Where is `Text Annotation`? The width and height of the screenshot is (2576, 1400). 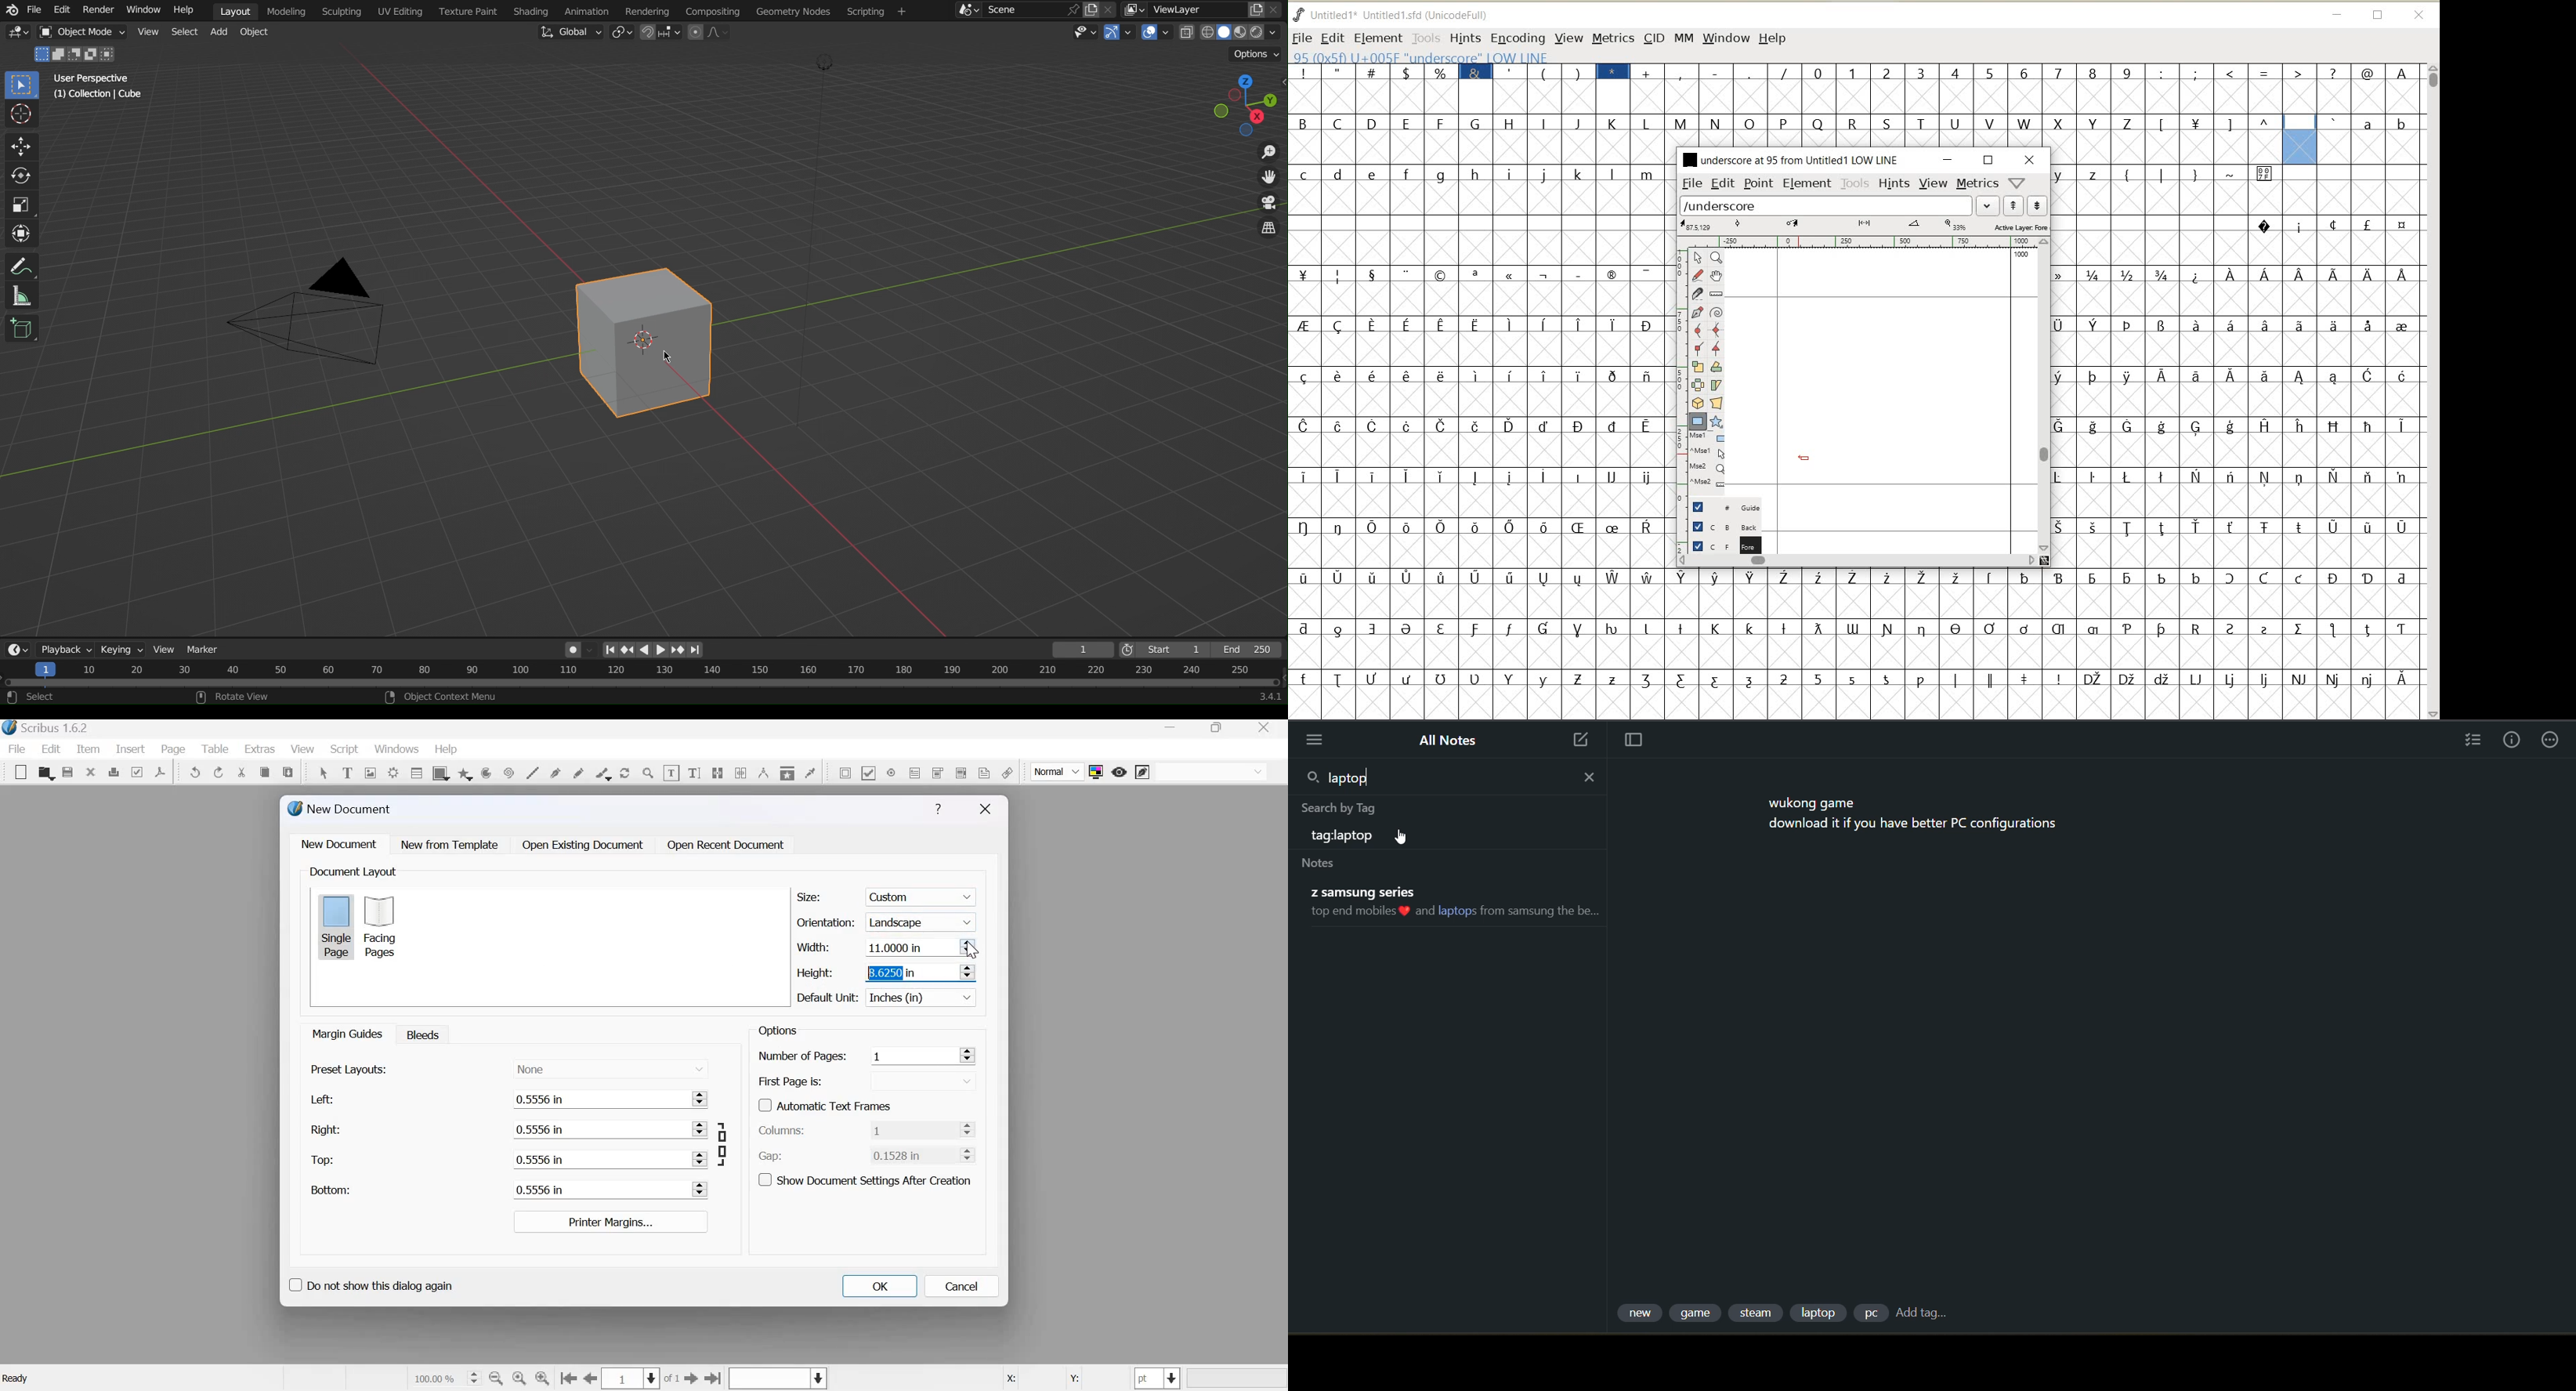 Text Annotation is located at coordinates (984, 772).